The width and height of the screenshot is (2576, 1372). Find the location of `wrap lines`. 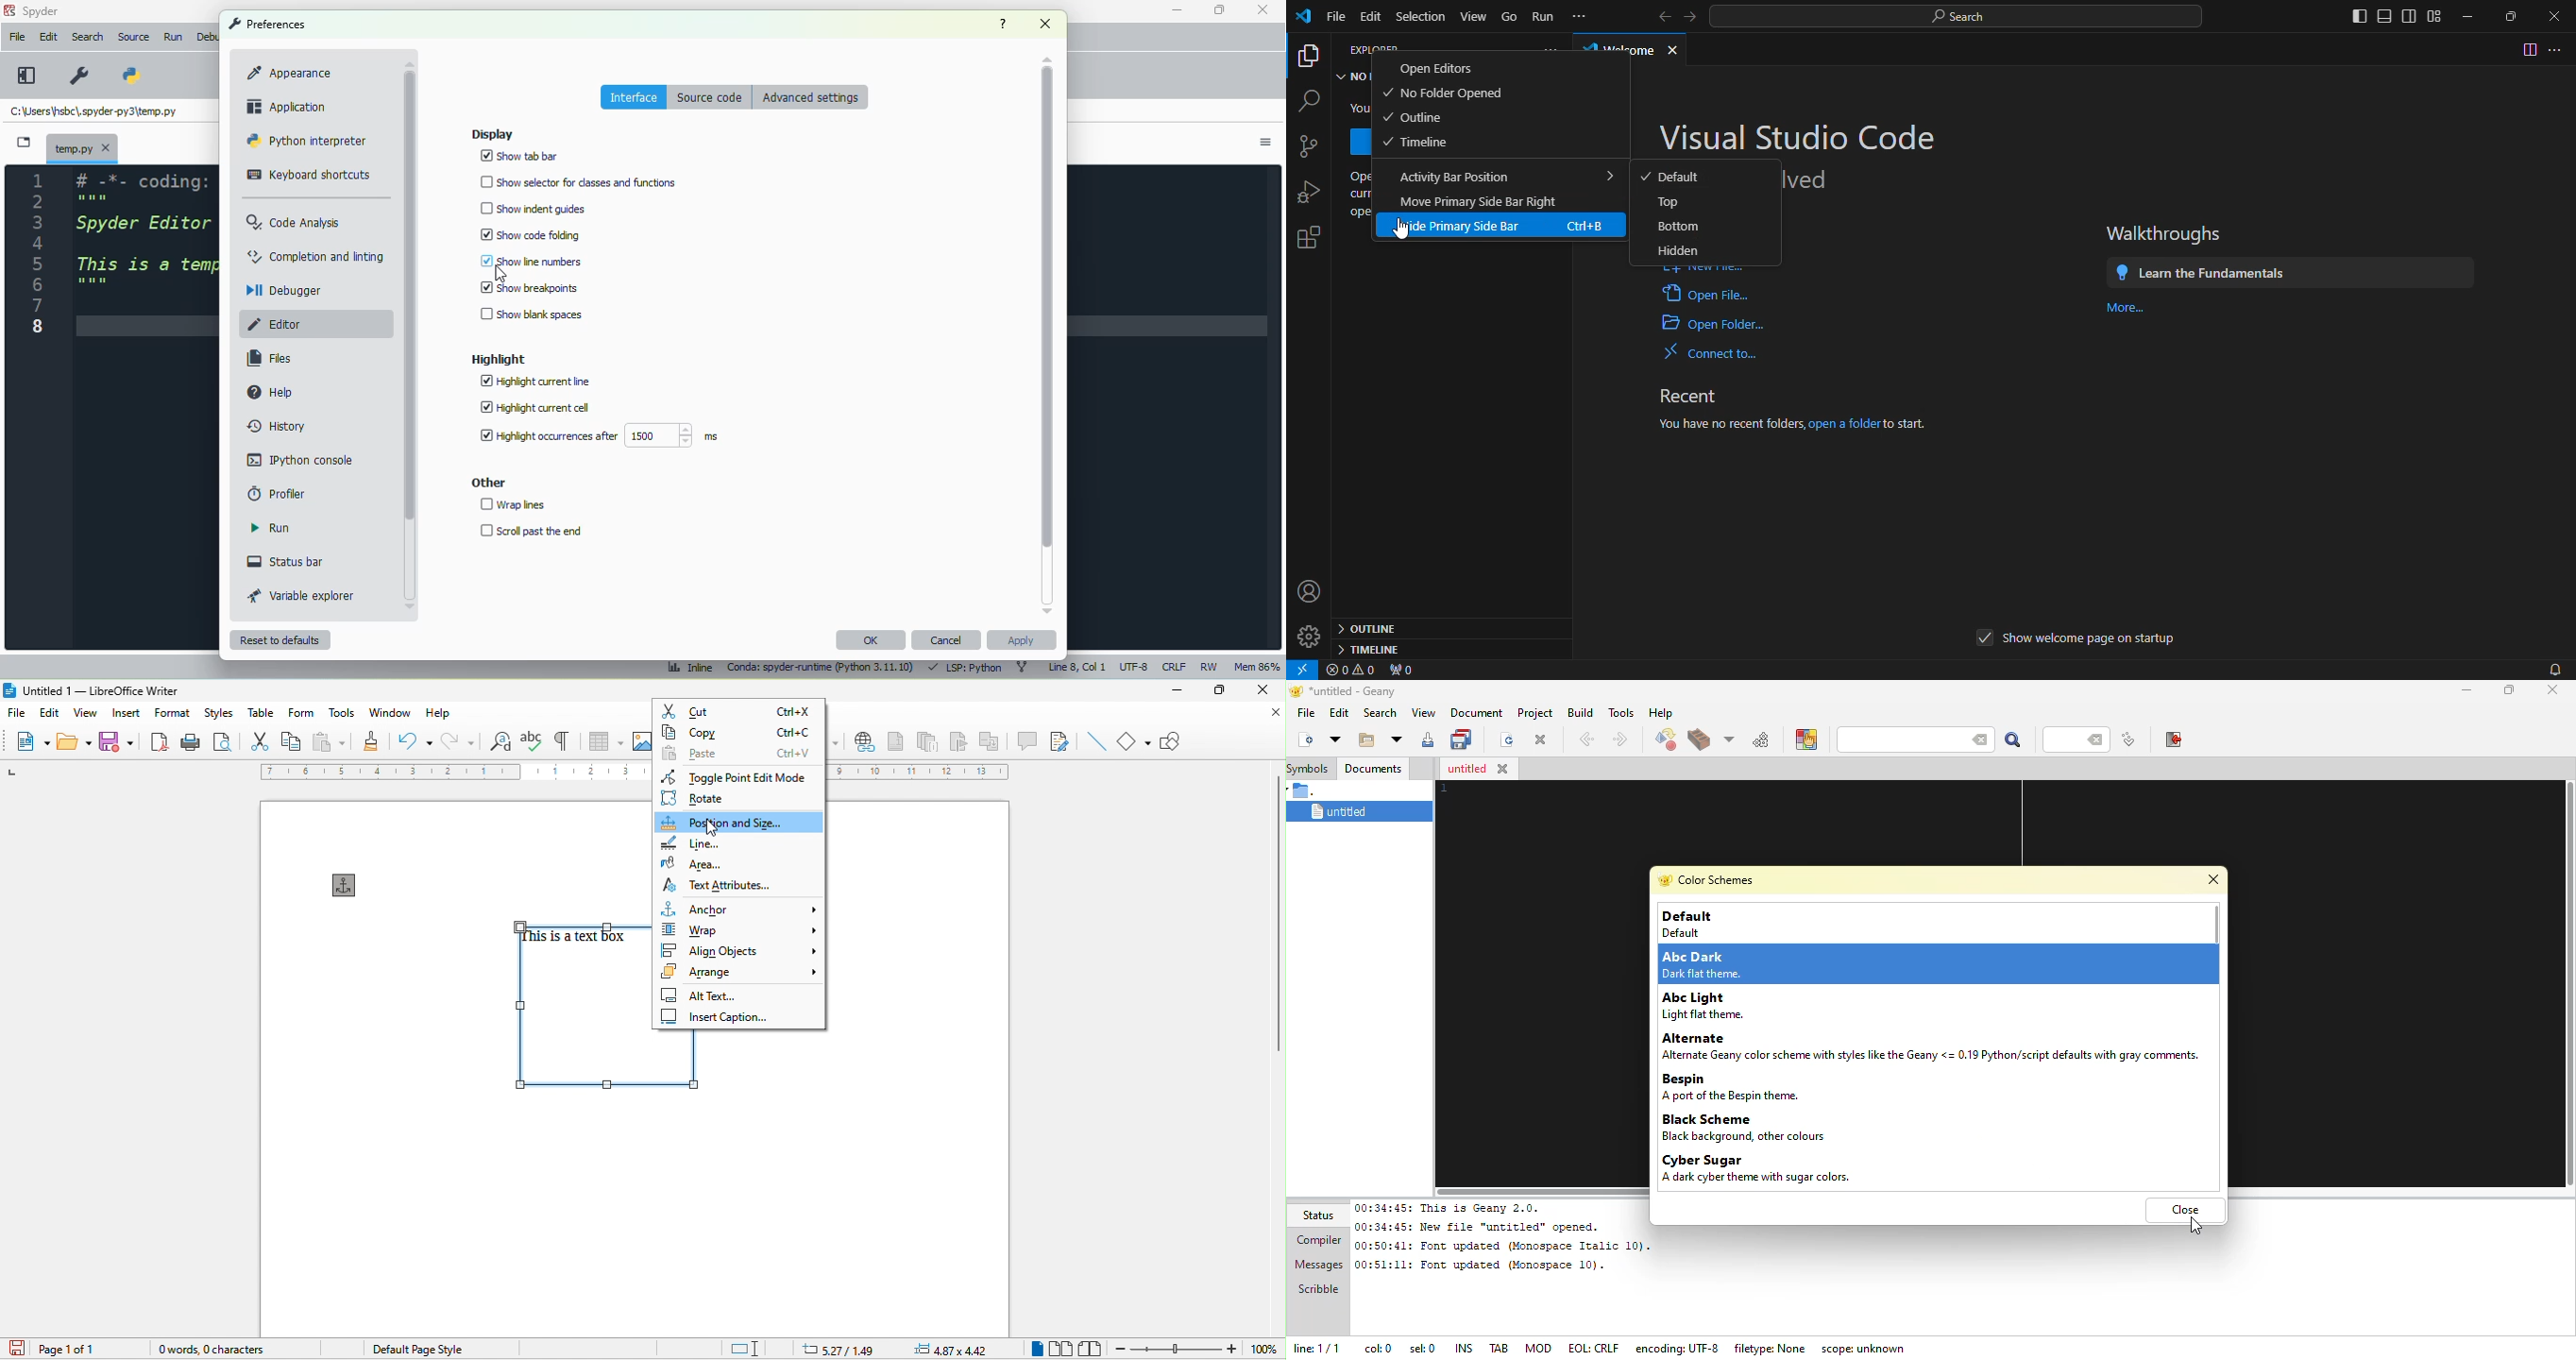

wrap lines is located at coordinates (514, 505).